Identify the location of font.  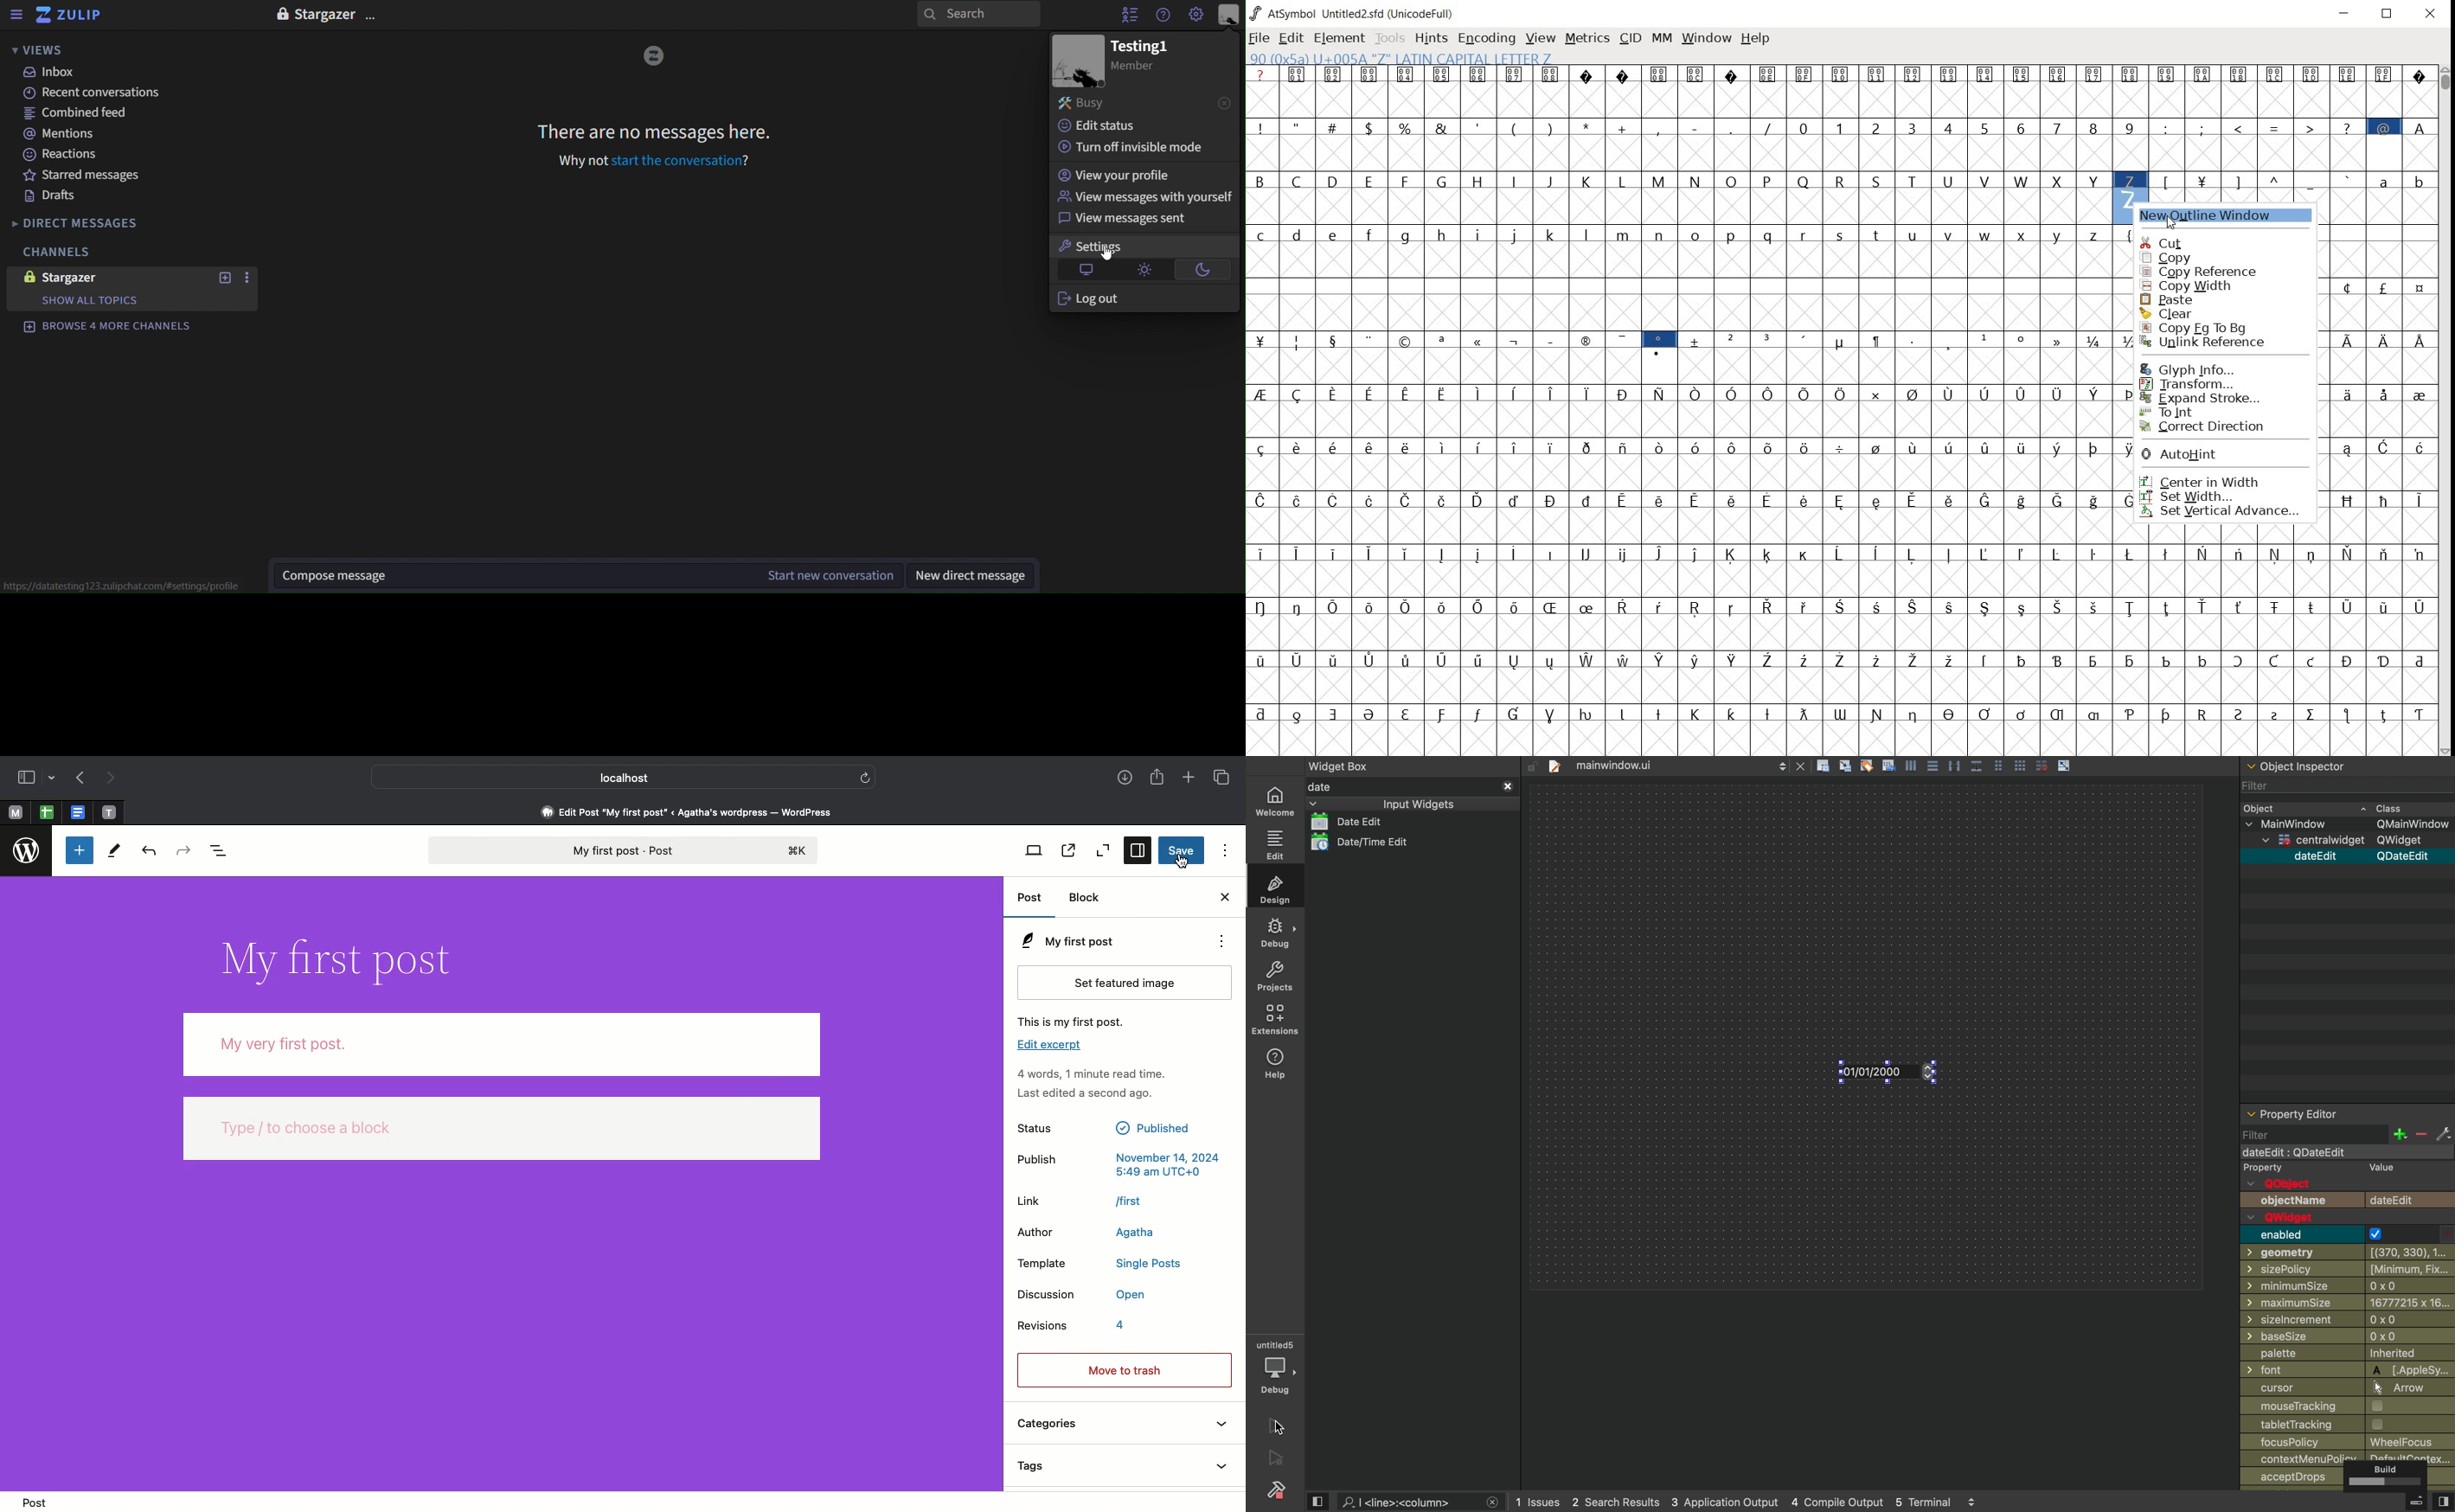
(2350, 1370).